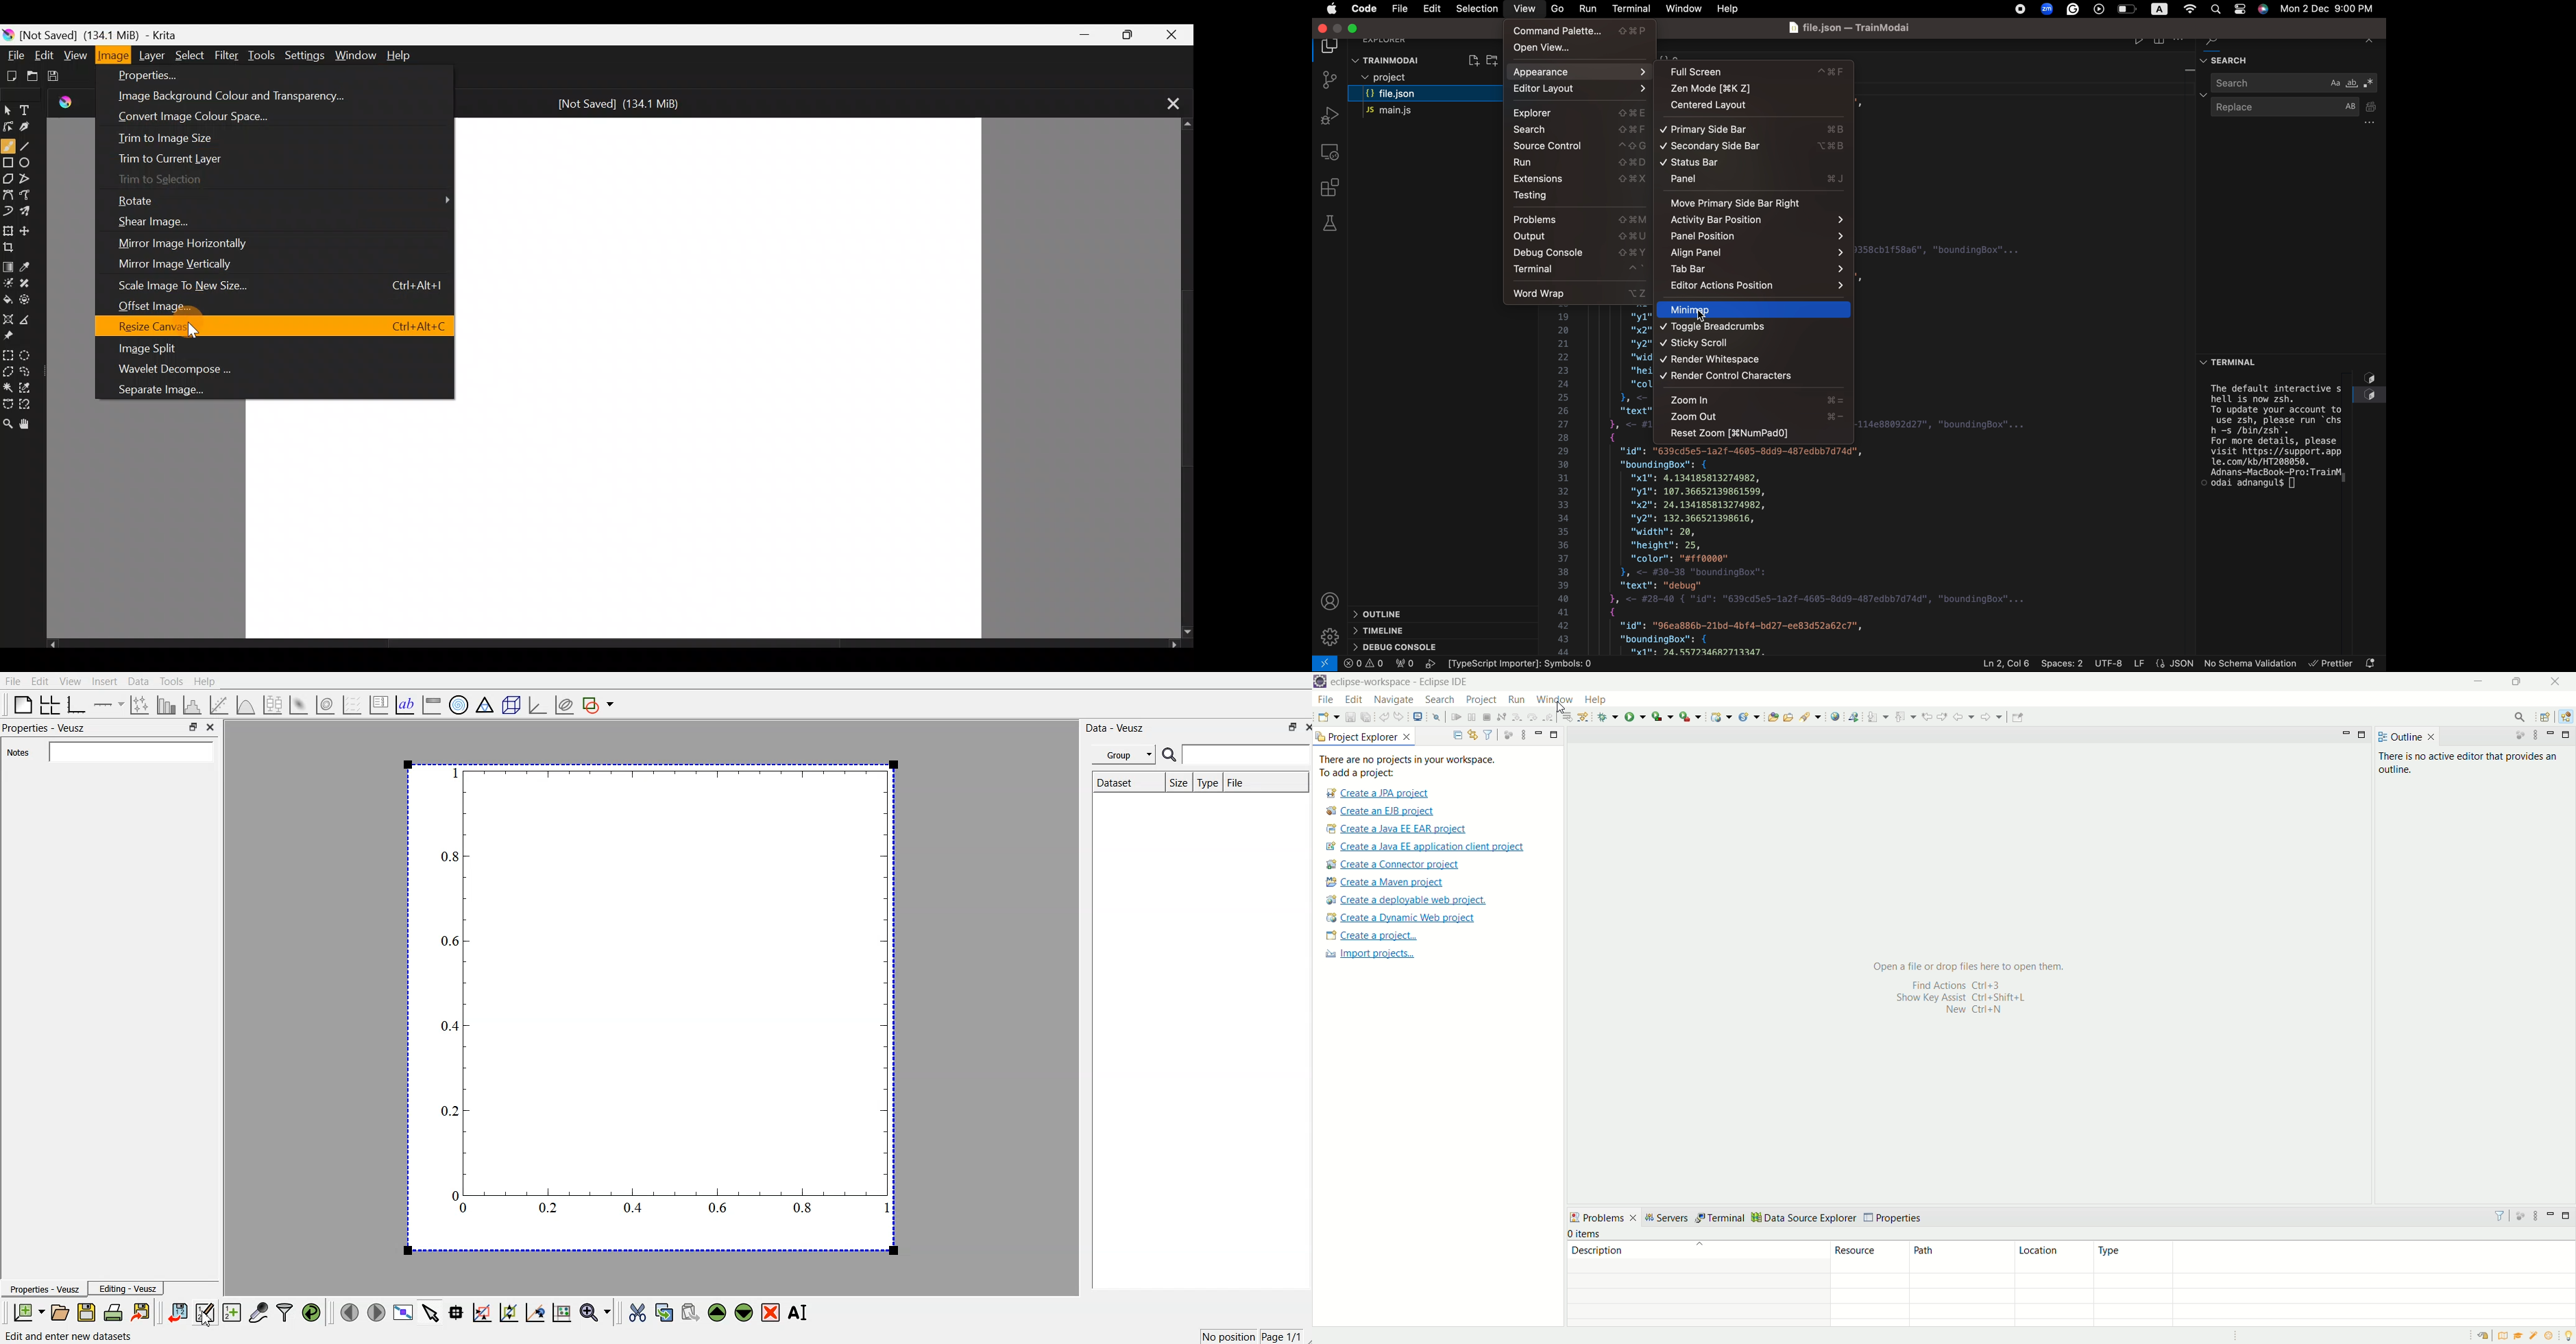  I want to click on Dynamic brush tool, so click(8, 210).